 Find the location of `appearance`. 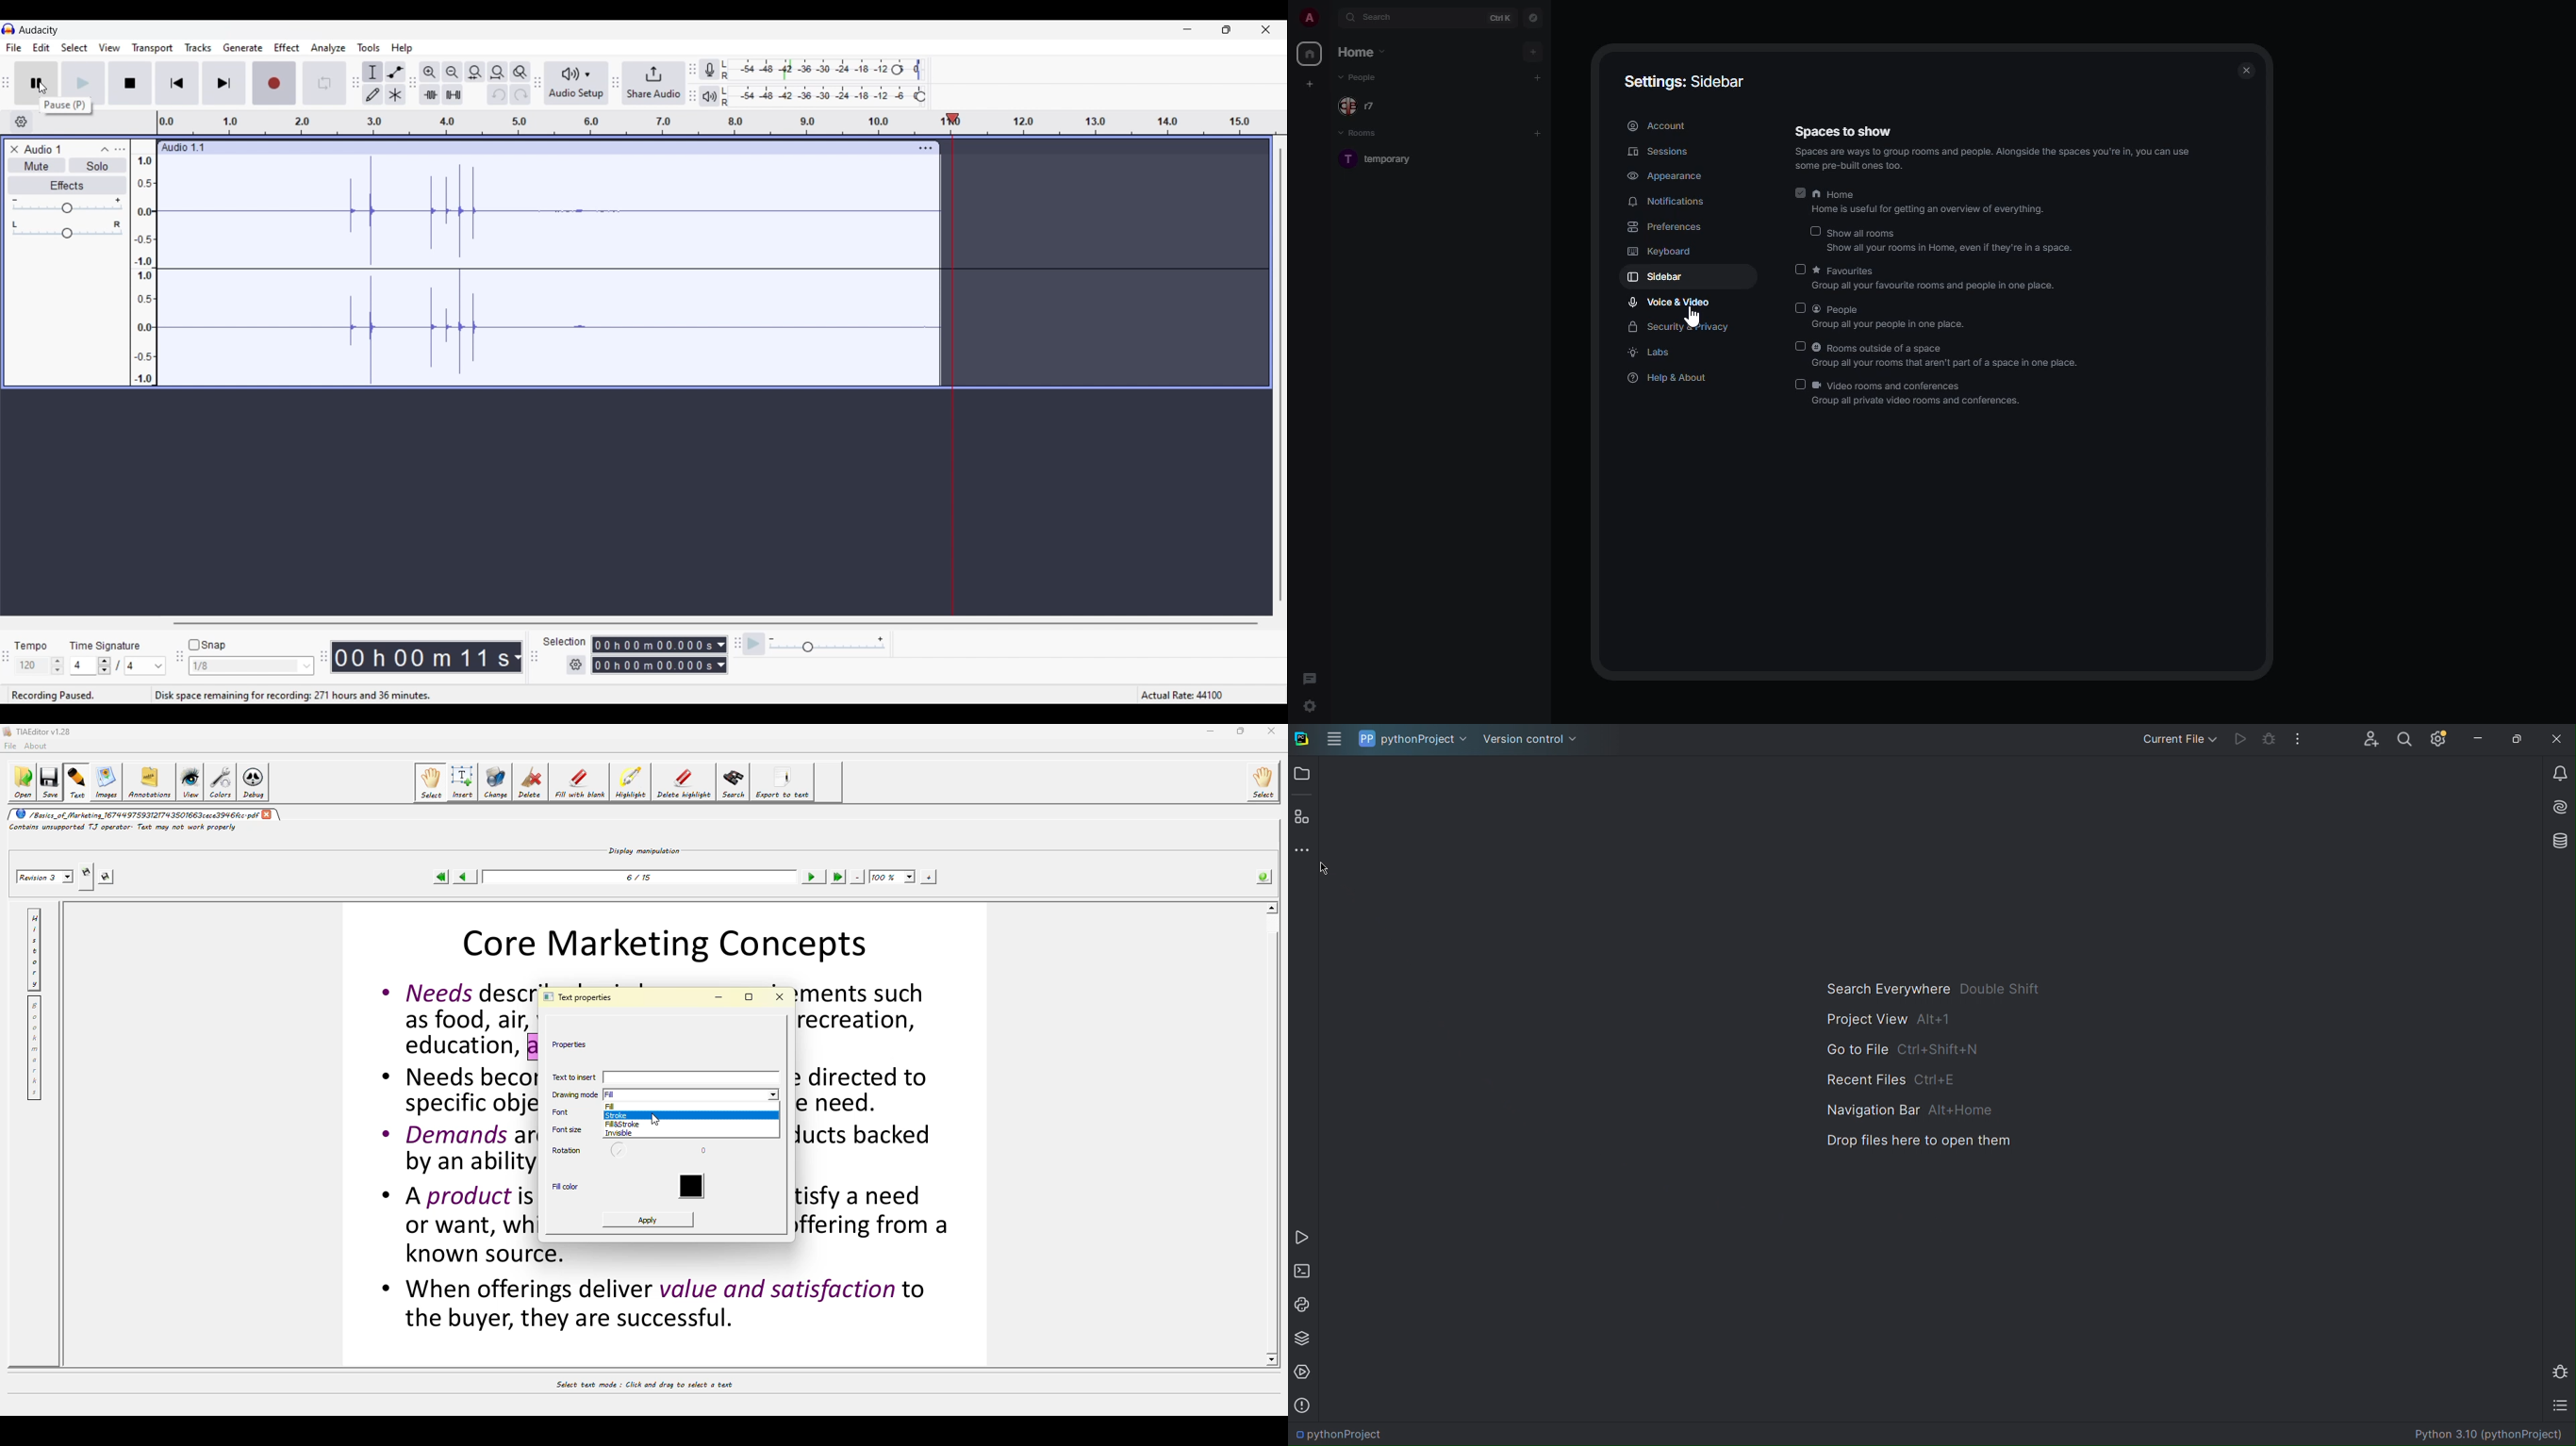

appearance is located at coordinates (1665, 174).